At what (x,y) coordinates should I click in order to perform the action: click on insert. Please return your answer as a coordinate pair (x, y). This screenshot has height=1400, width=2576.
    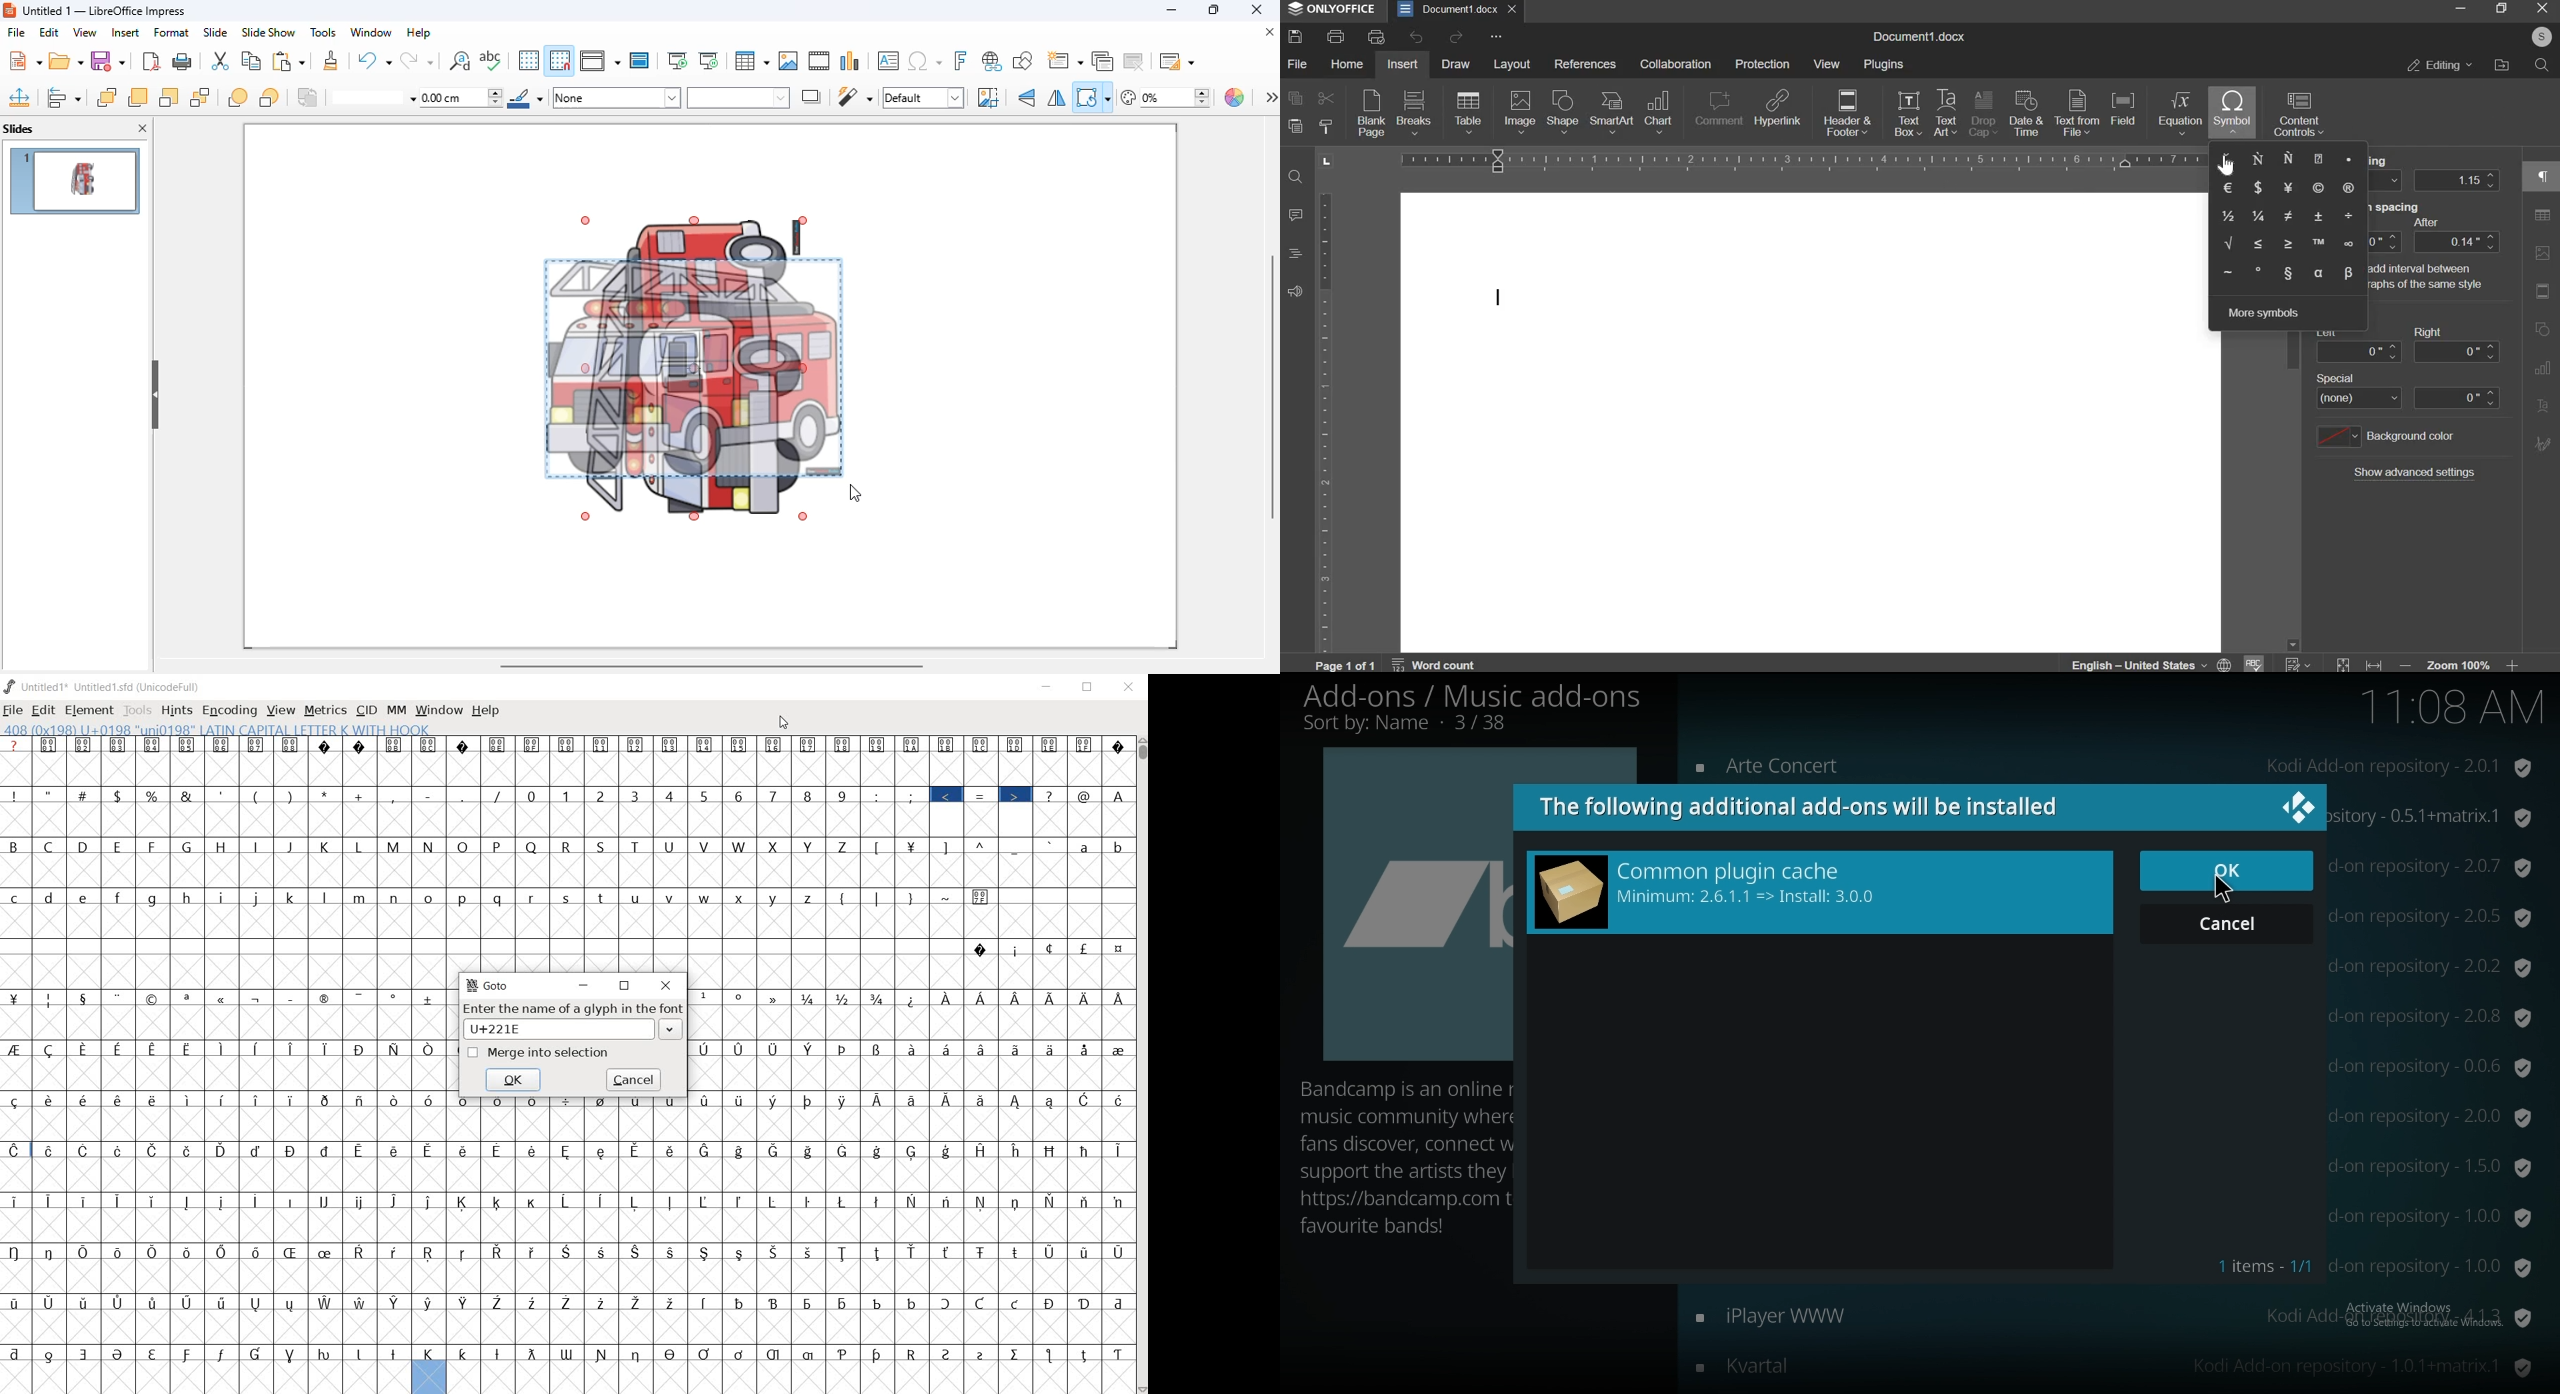
    Looking at the image, I should click on (126, 33).